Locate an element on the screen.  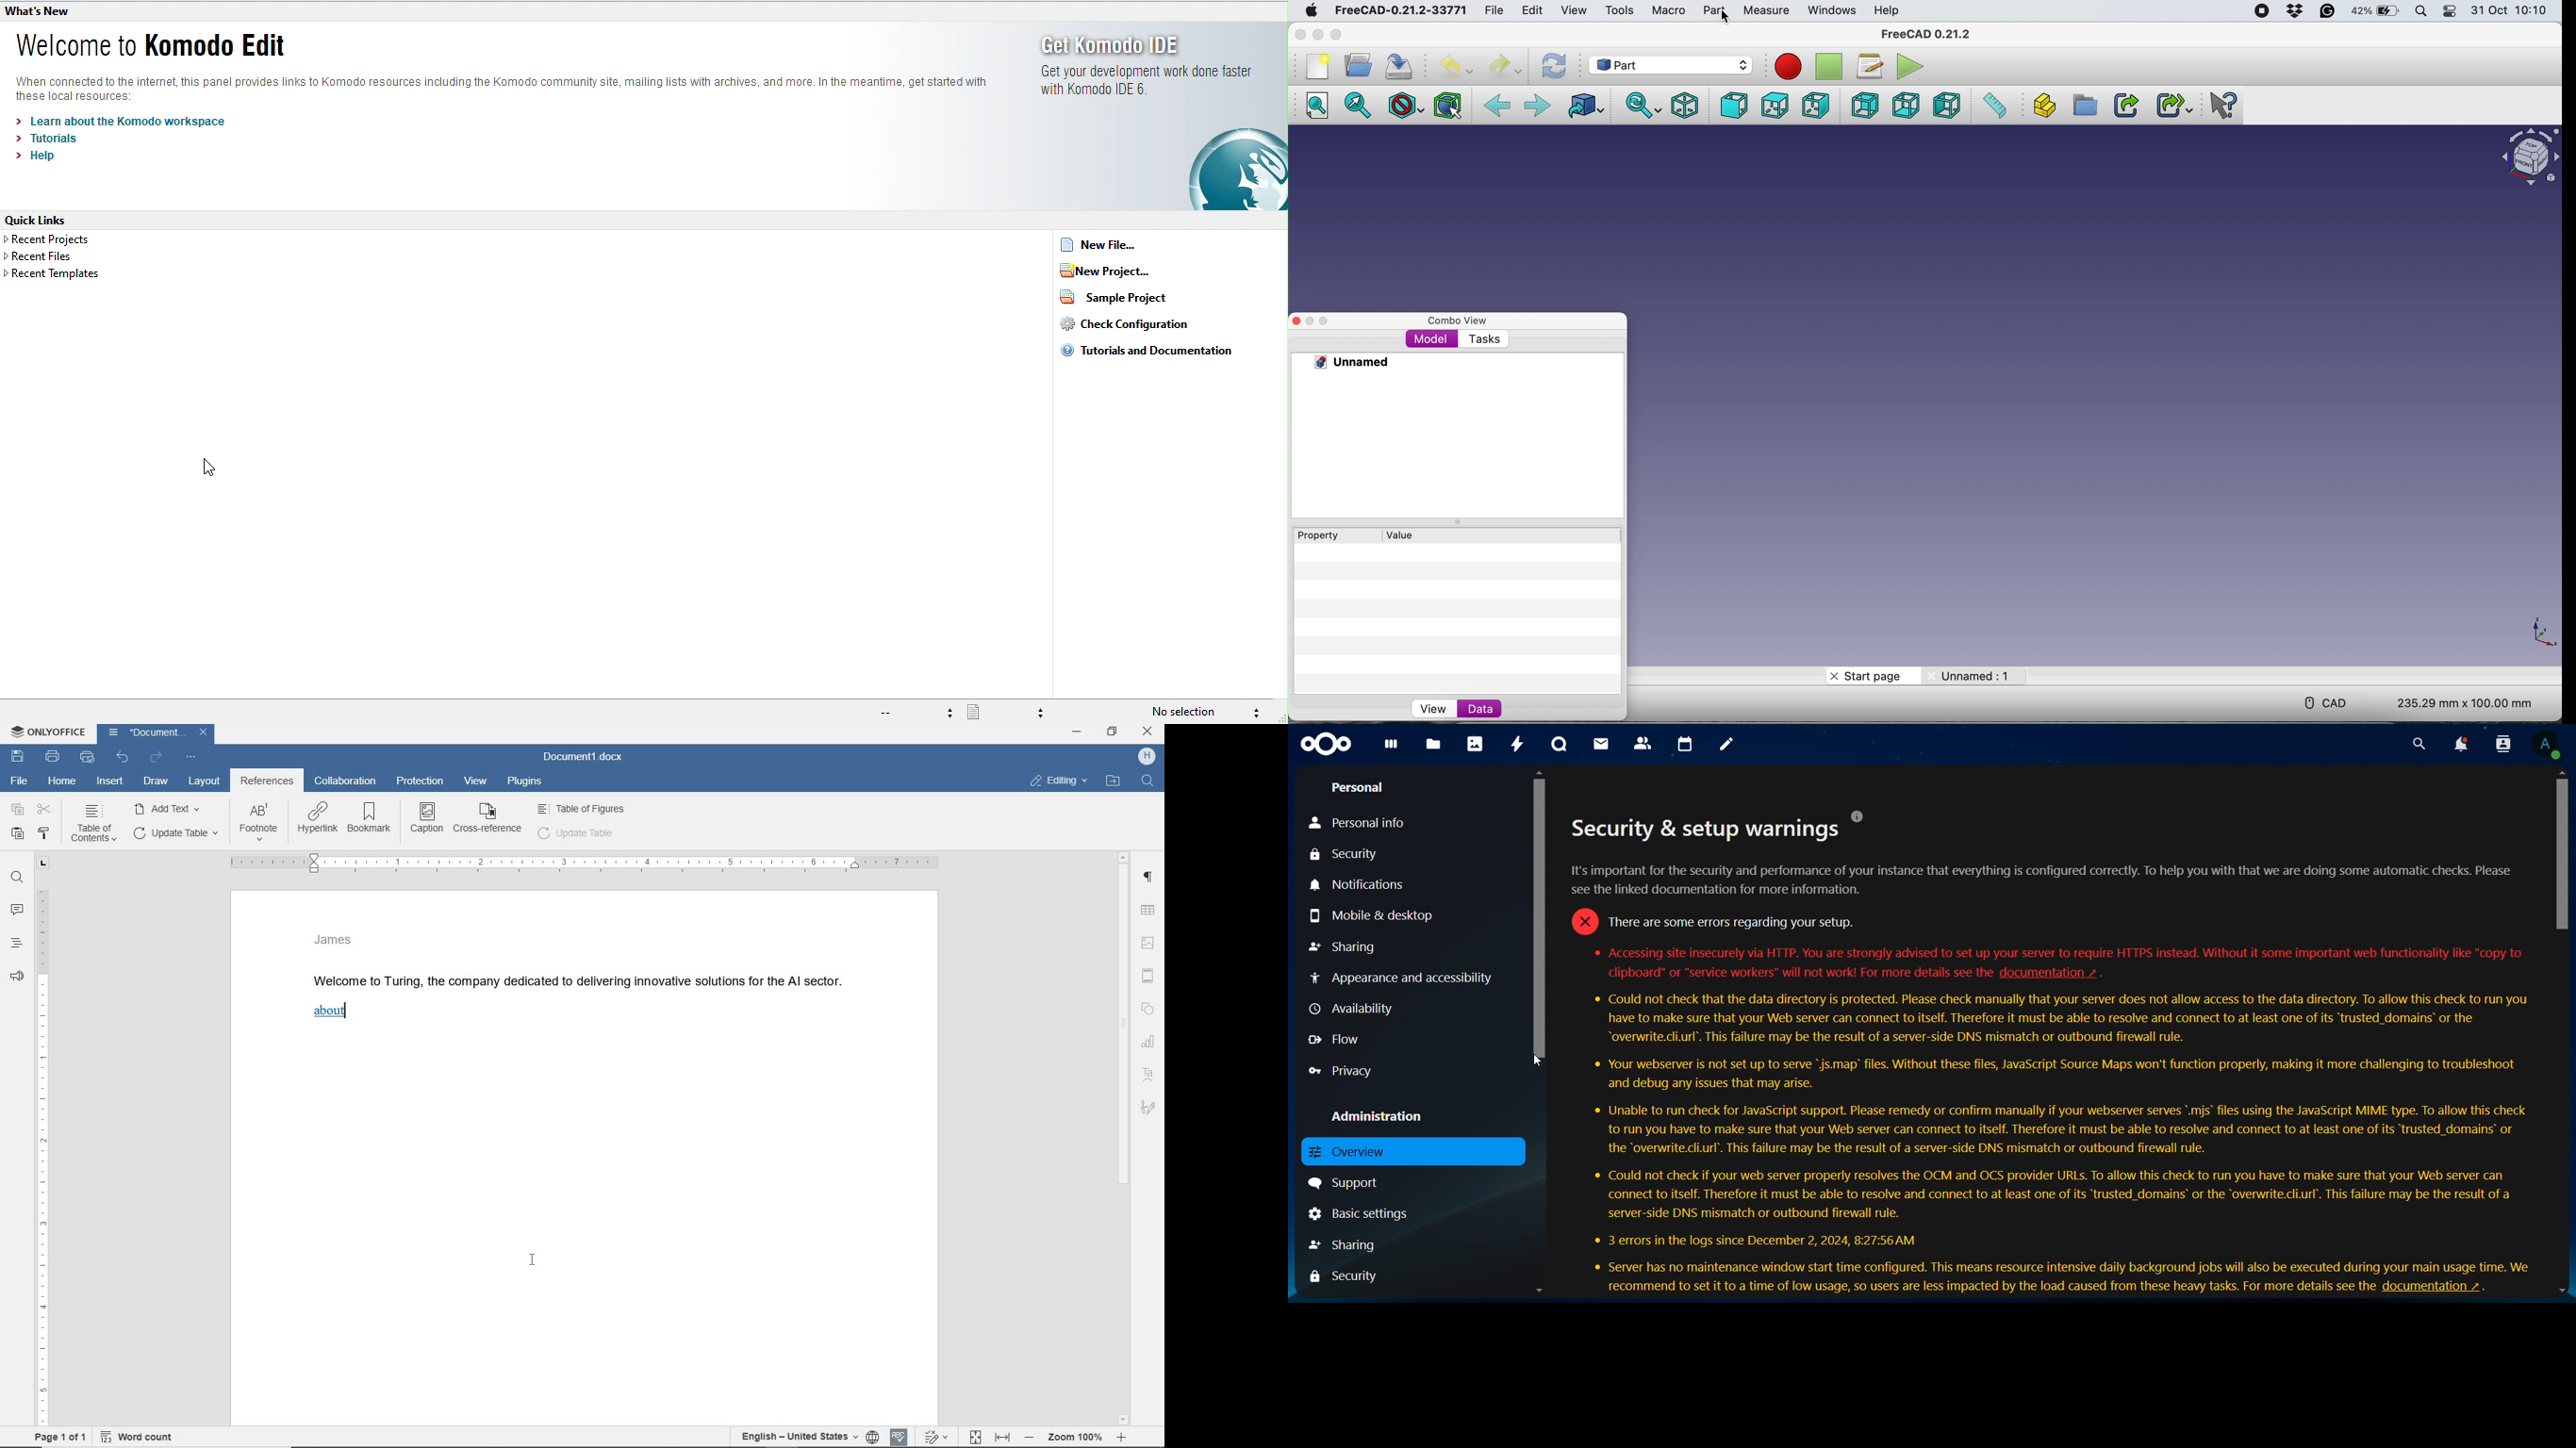
draw is located at coordinates (157, 782).